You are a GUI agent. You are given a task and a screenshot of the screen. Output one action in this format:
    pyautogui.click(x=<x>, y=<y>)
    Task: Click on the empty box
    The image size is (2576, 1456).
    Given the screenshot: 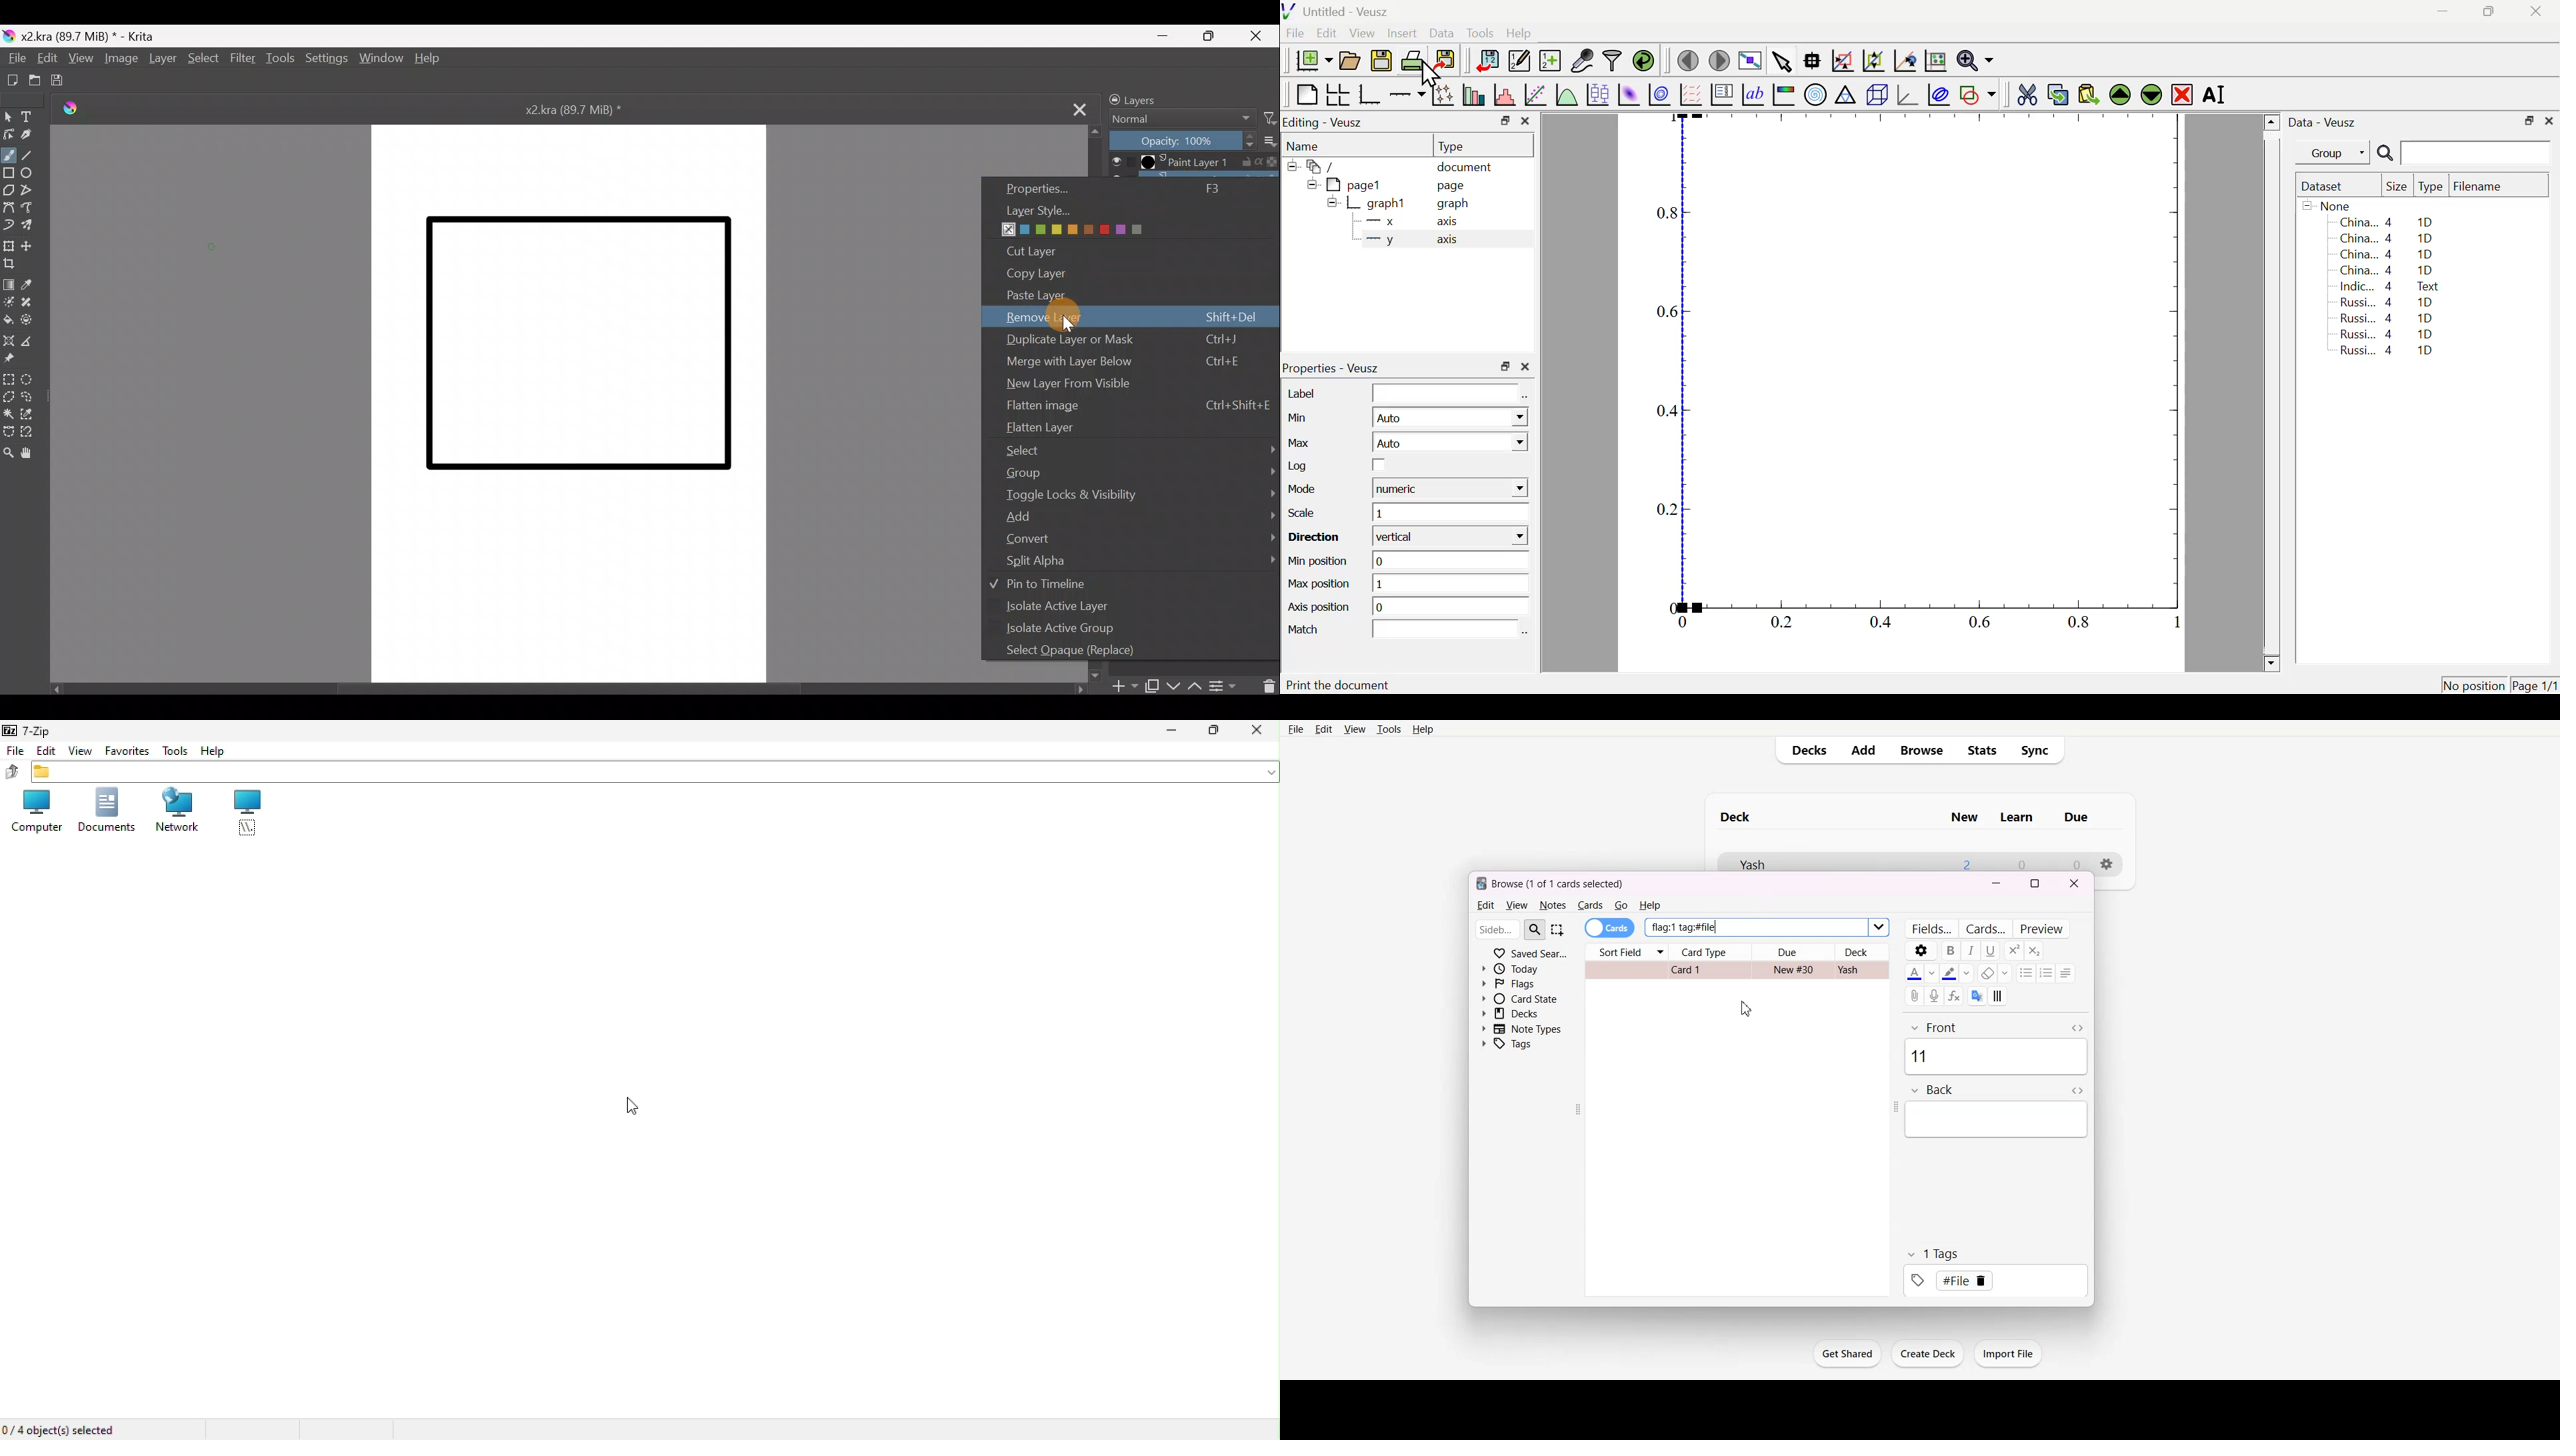 What is the action you would take?
    pyautogui.click(x=2001, y=1123)
    